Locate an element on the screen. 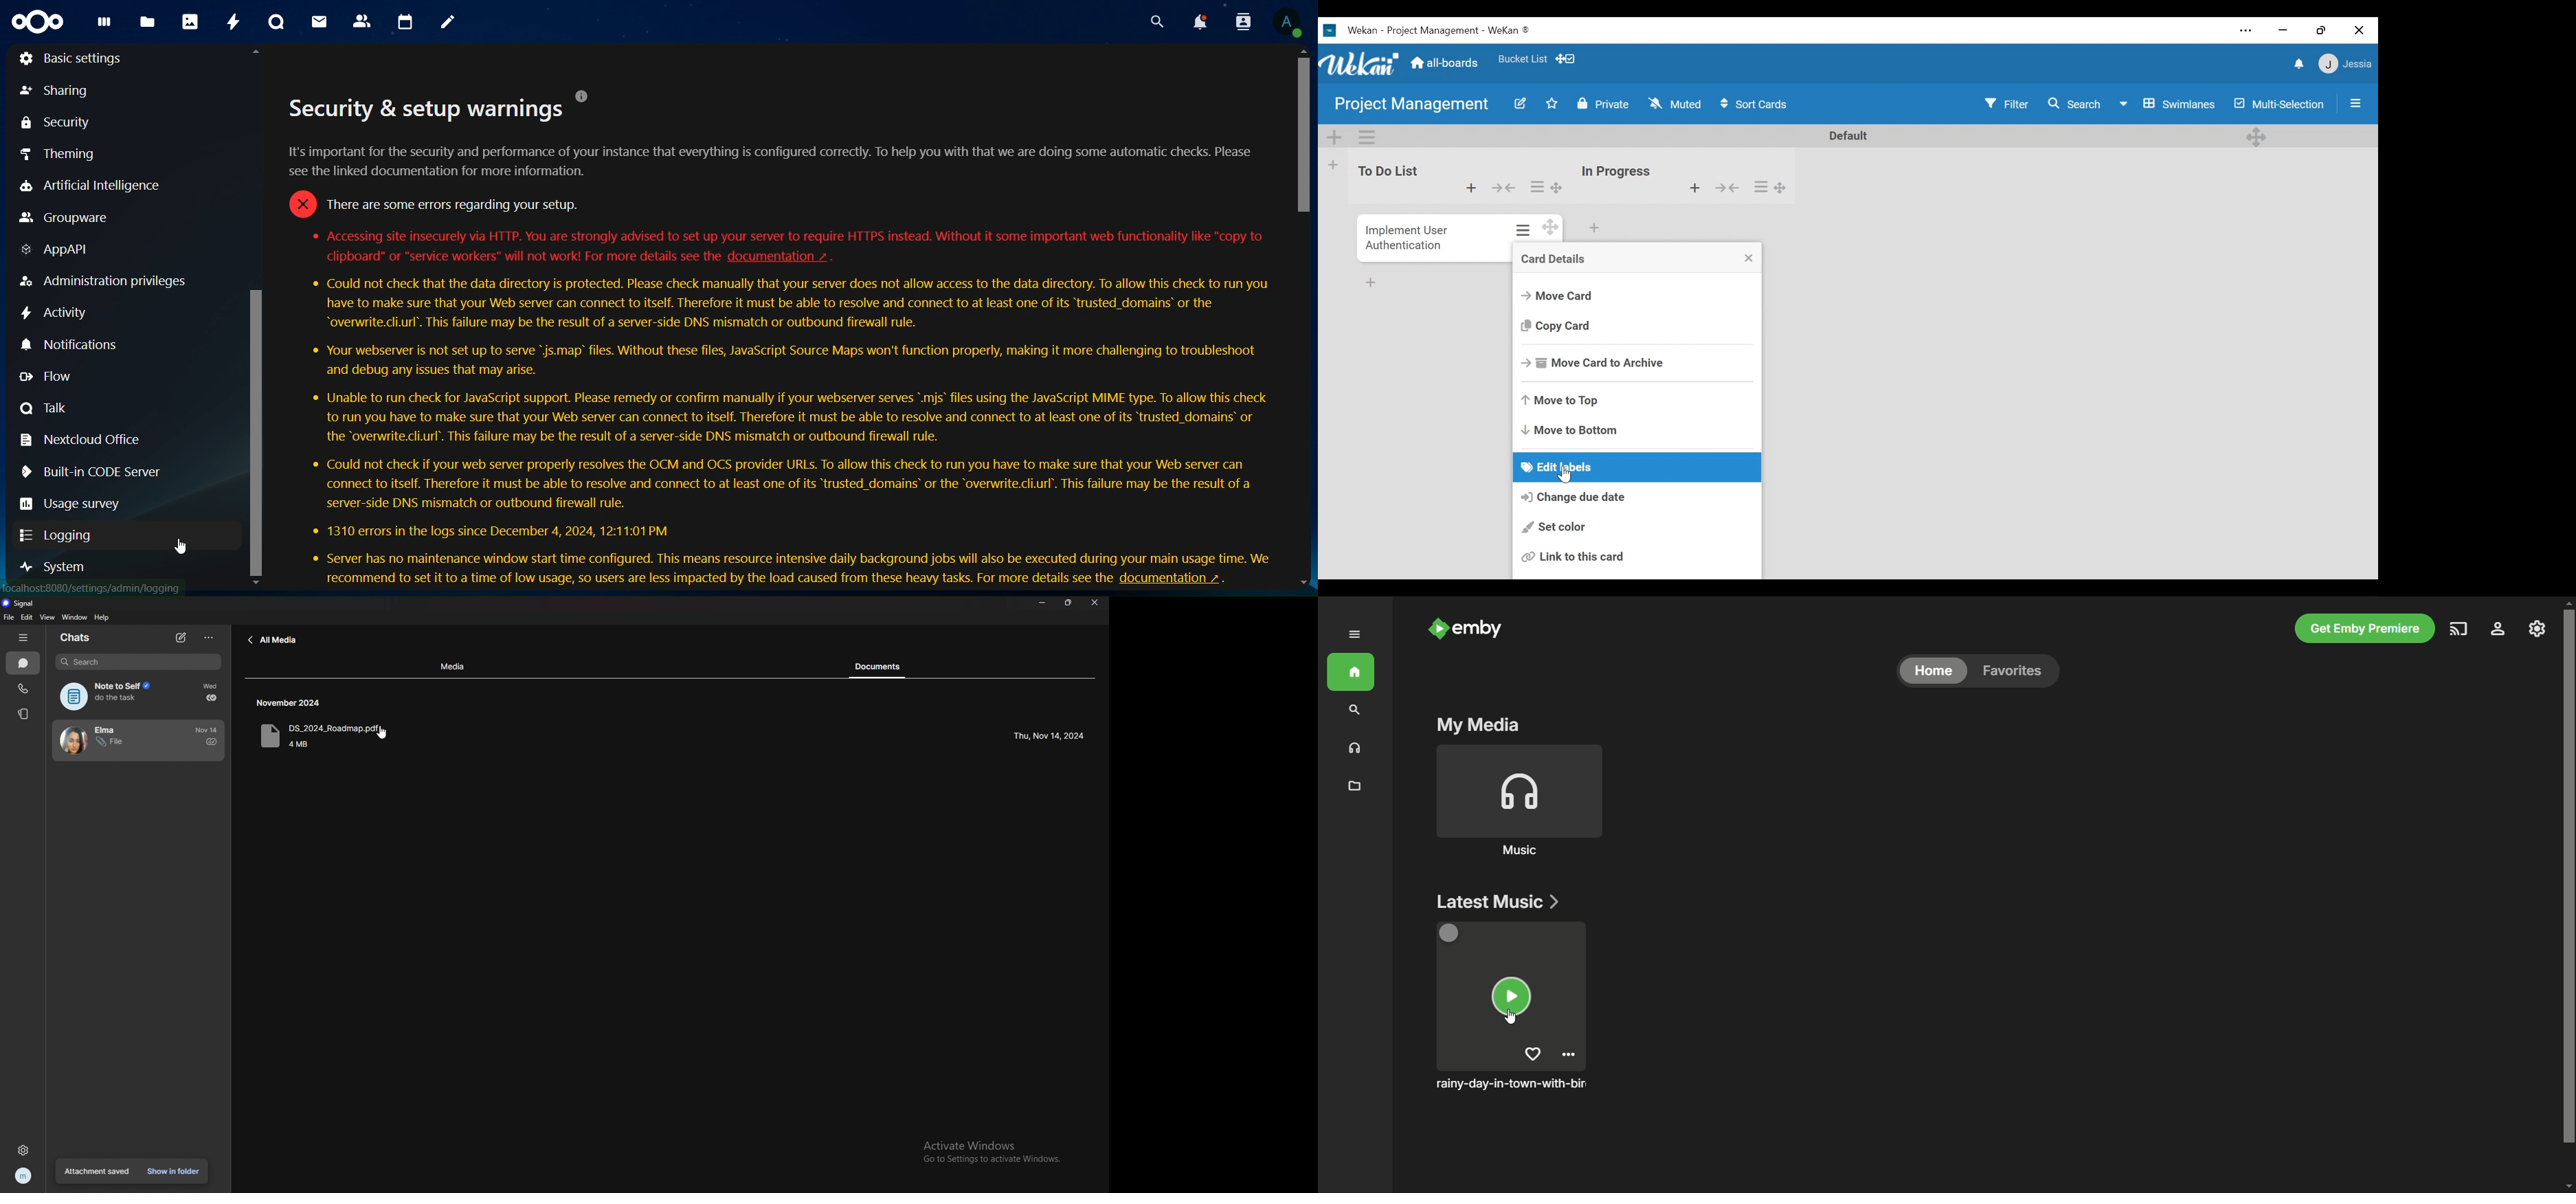 The width and height of the screenshot is (2576, 1204). scrollbar is located at coordinates (257, 324).